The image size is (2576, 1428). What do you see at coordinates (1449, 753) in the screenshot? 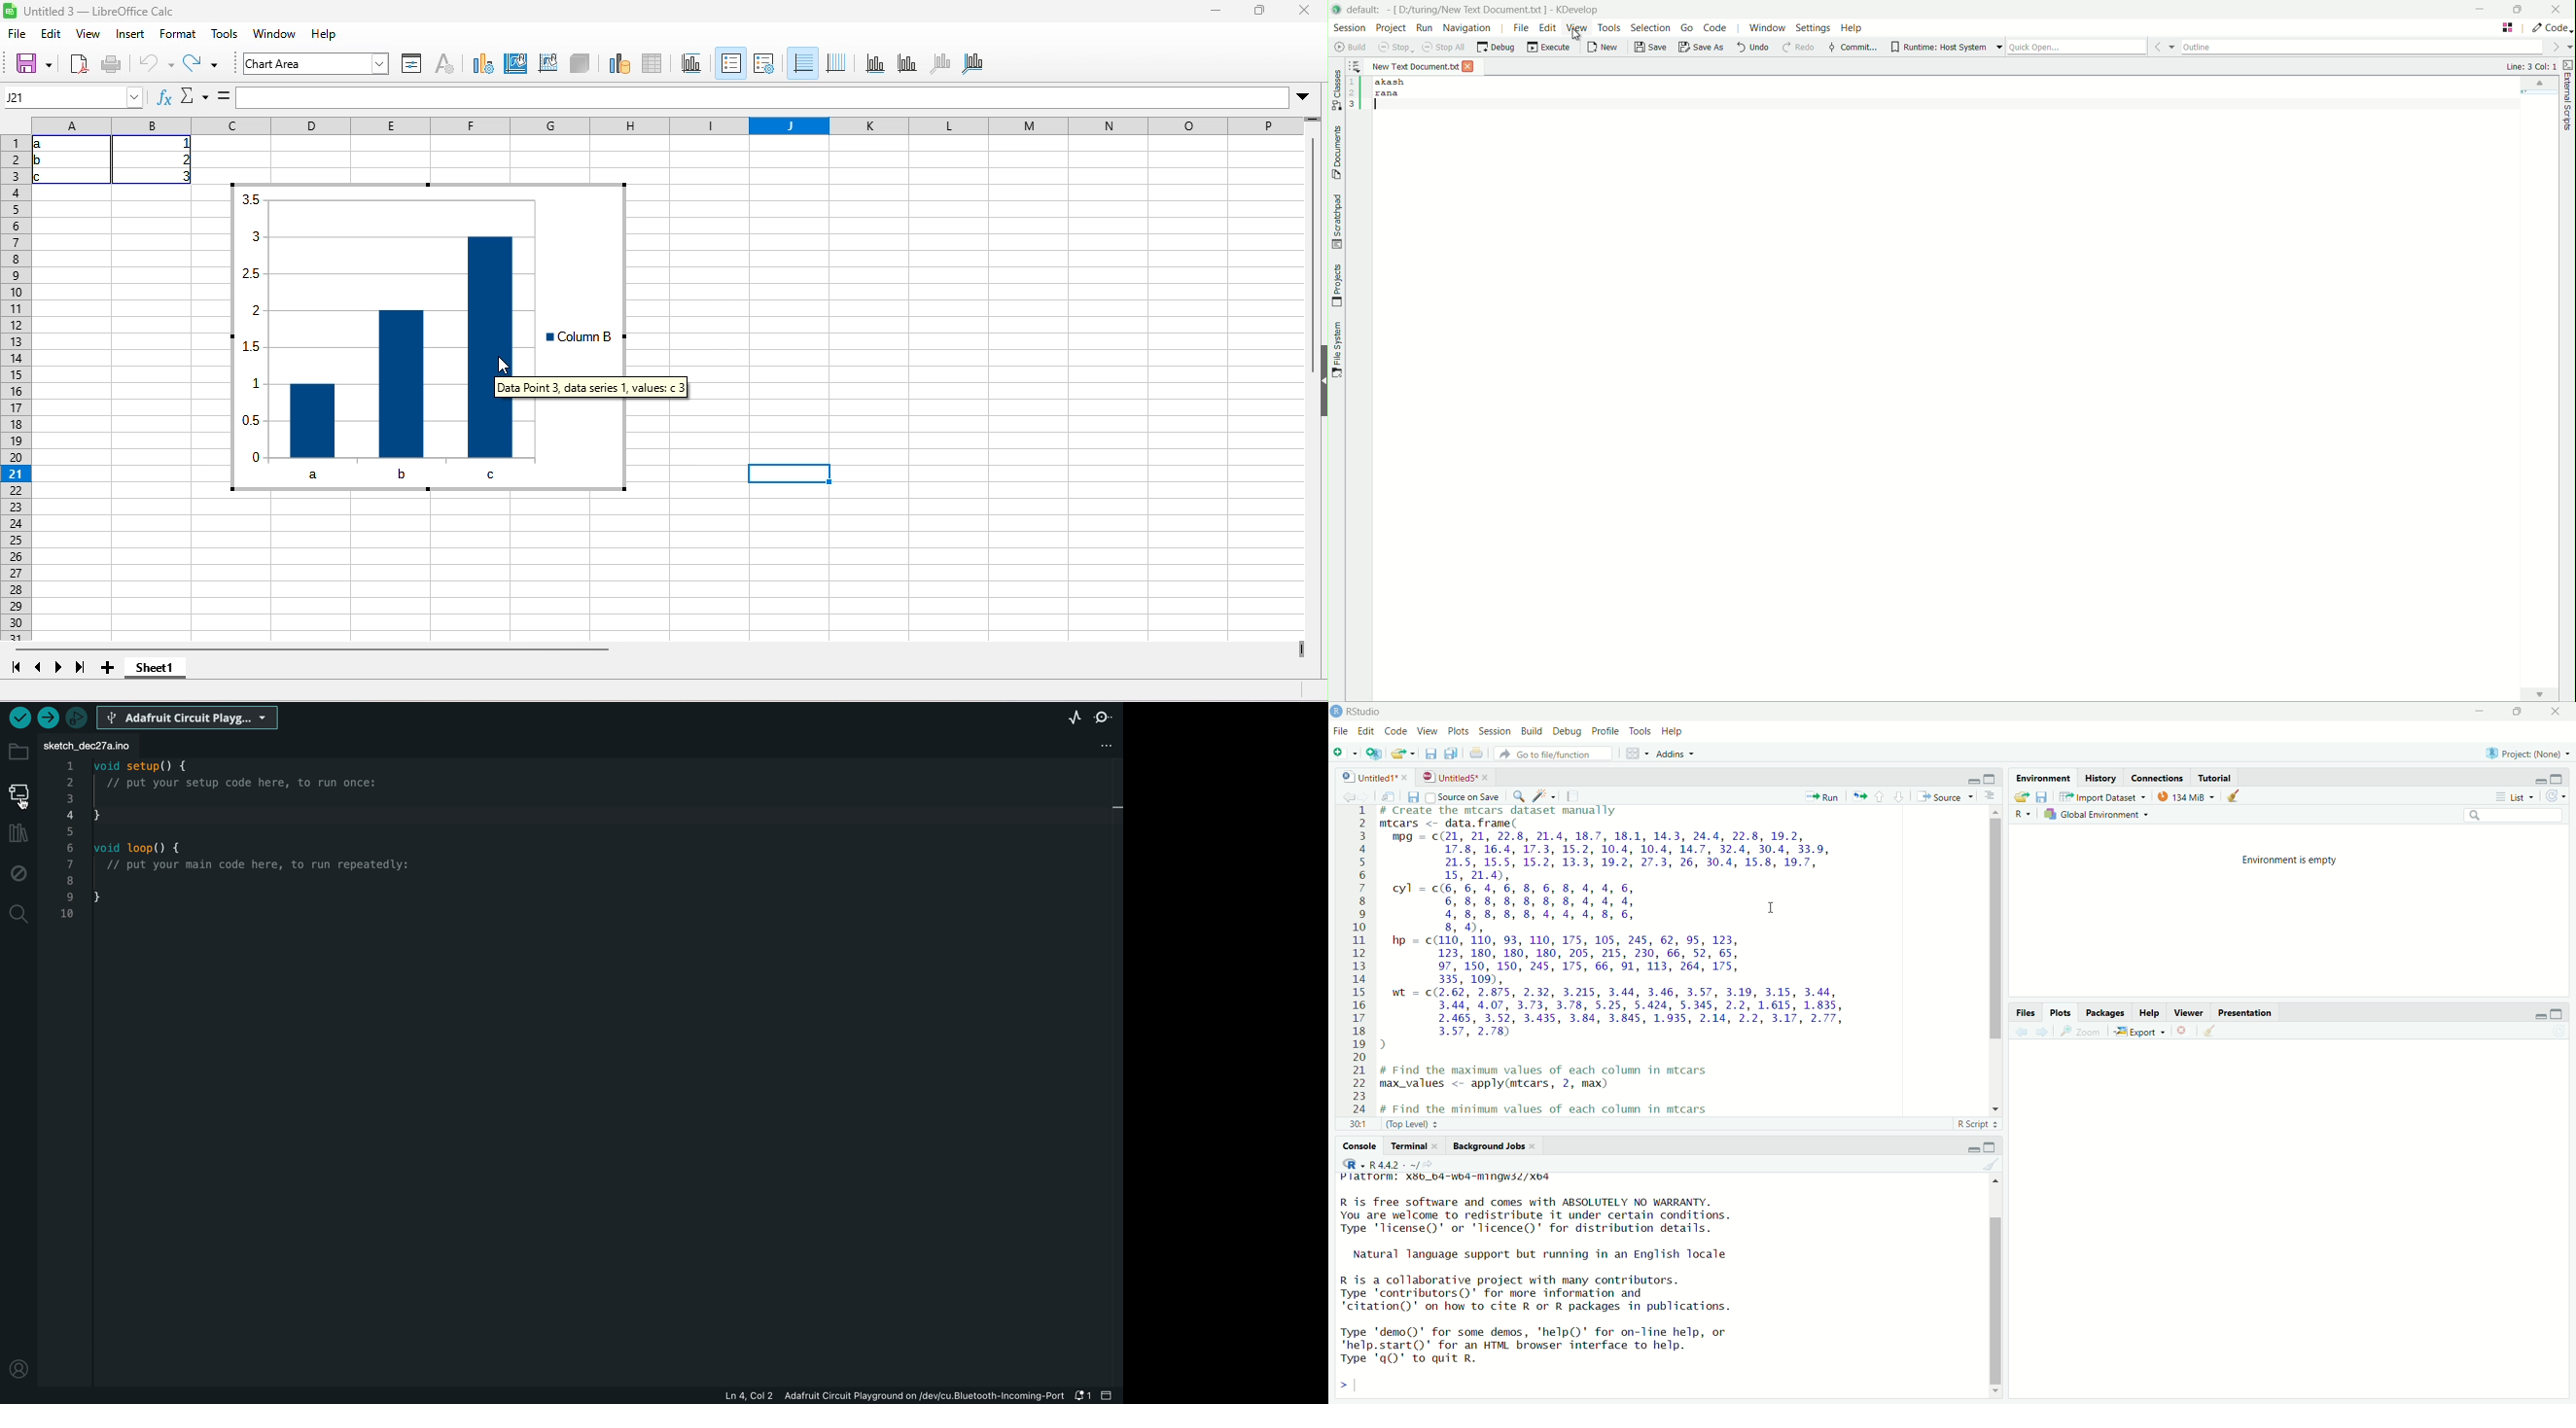
I see `copy` at bounding box center [1449, 753].